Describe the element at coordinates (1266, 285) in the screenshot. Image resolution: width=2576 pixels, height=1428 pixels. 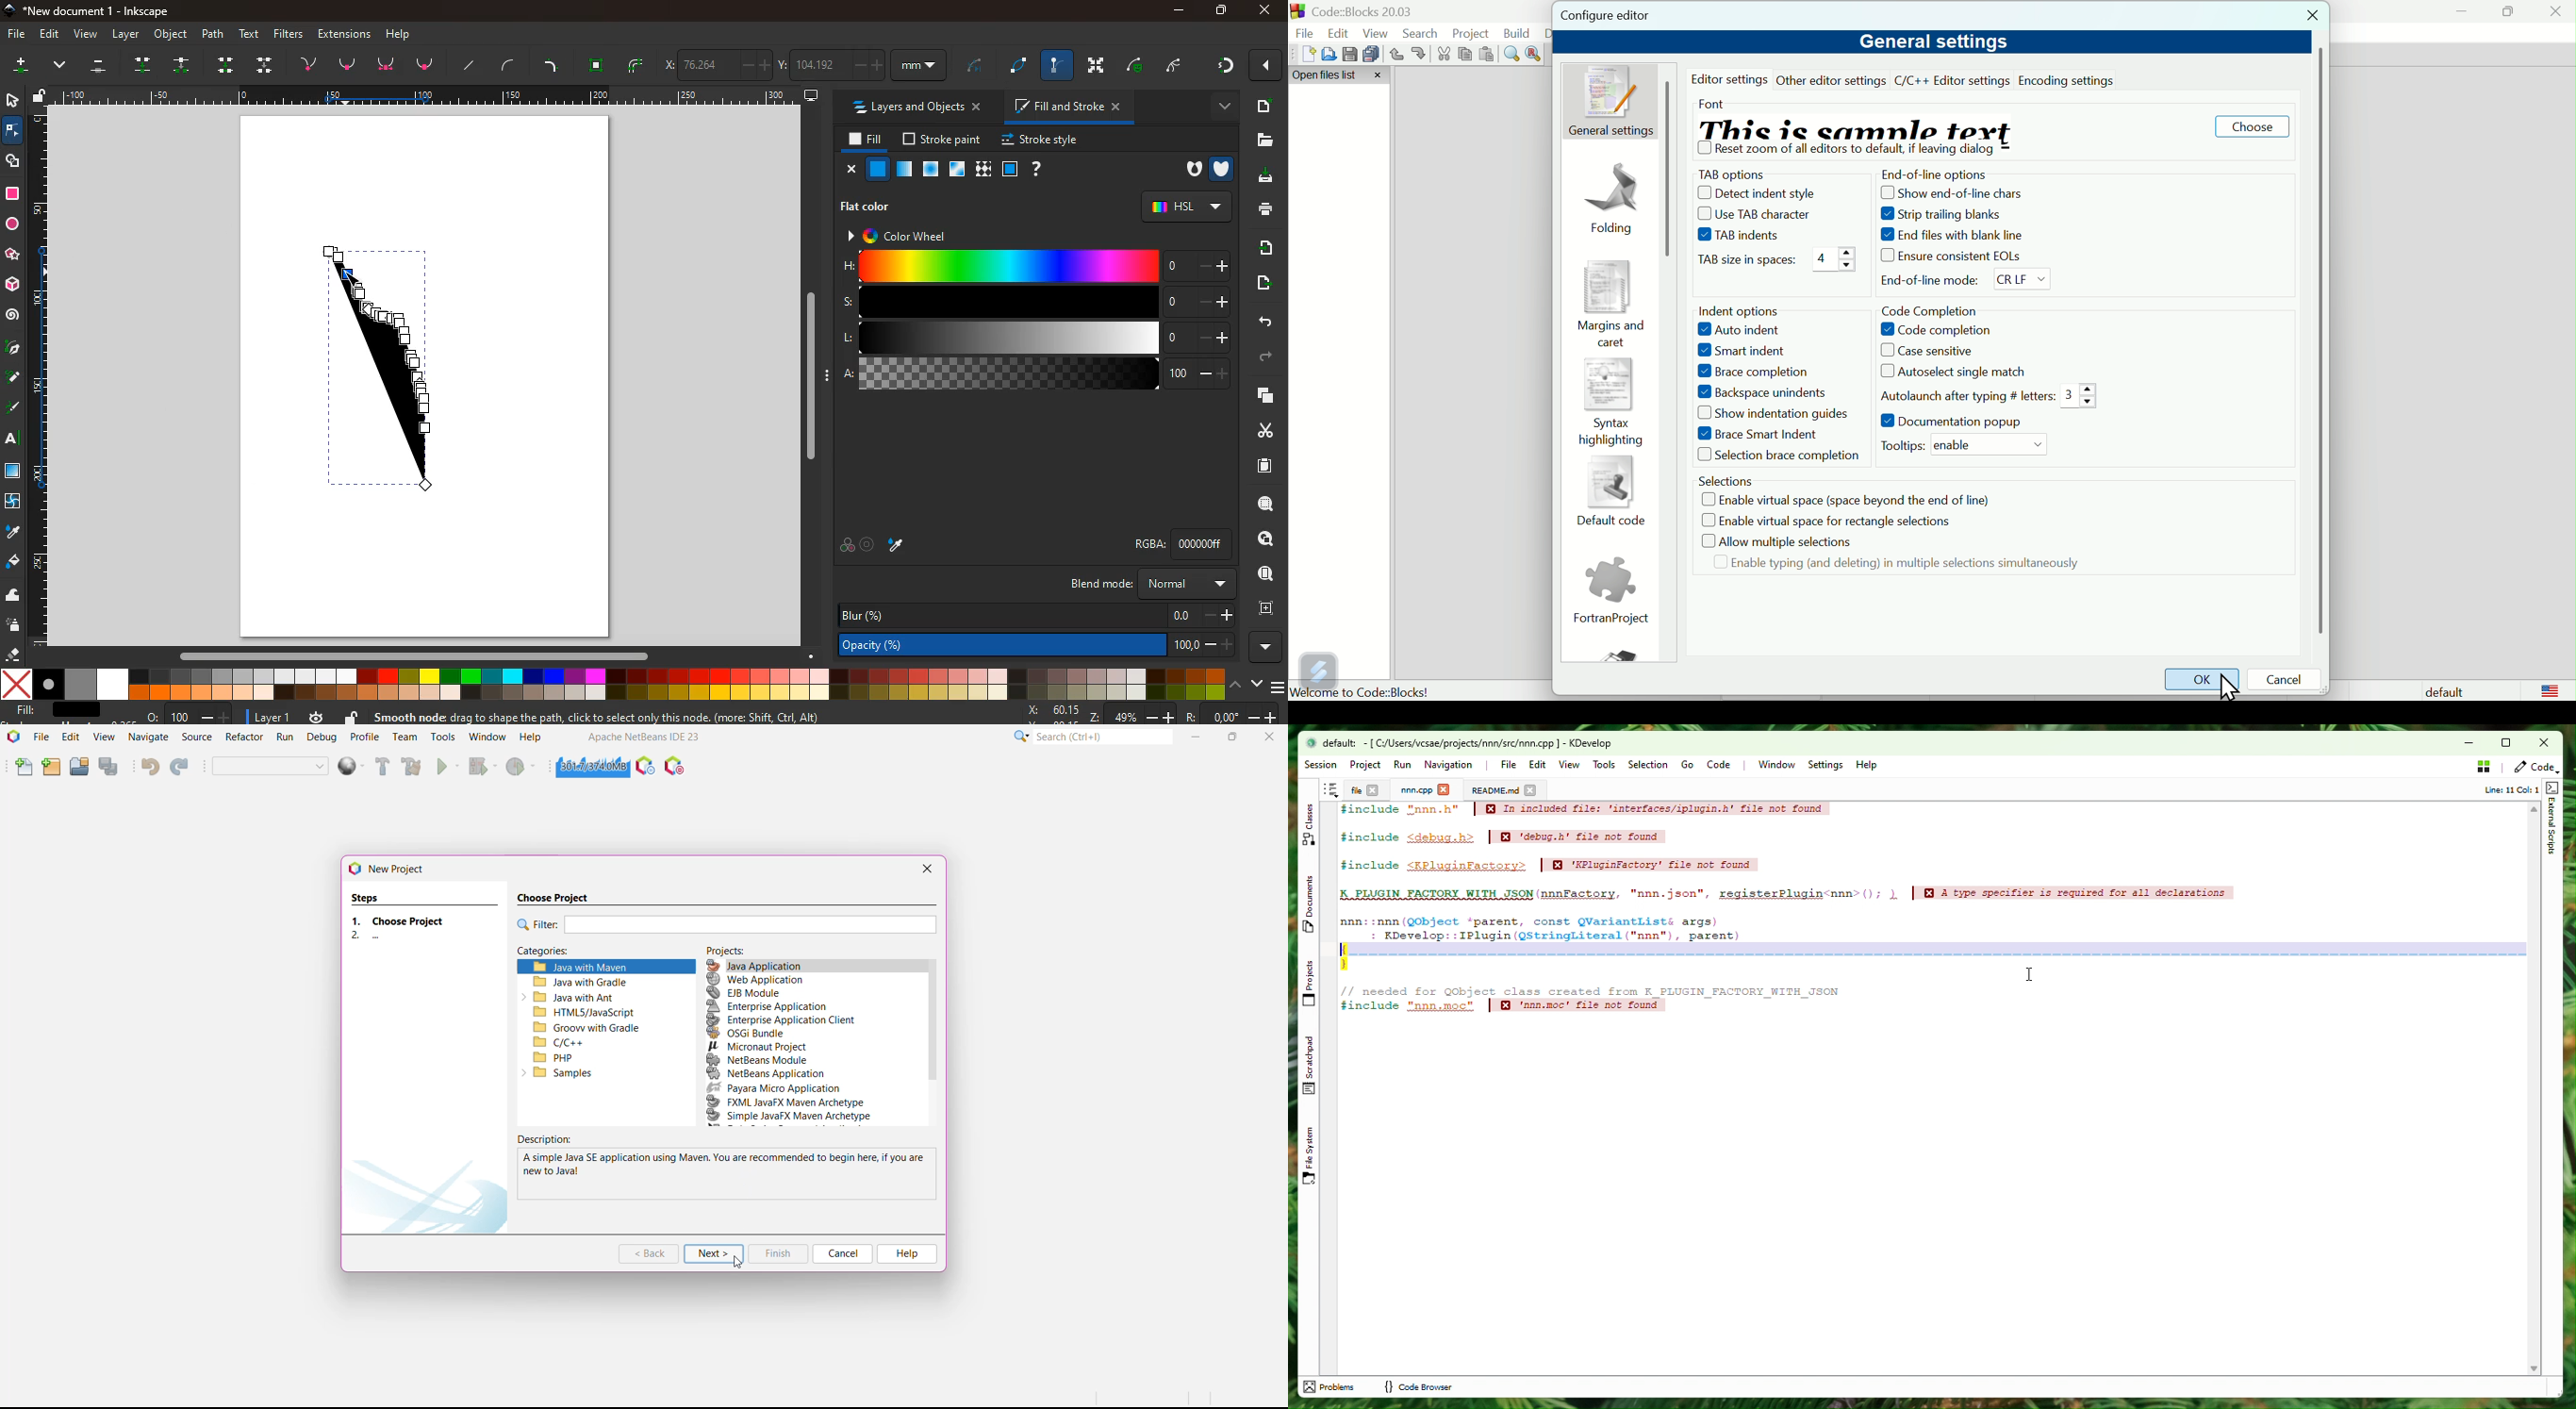
I see `send` at that location.